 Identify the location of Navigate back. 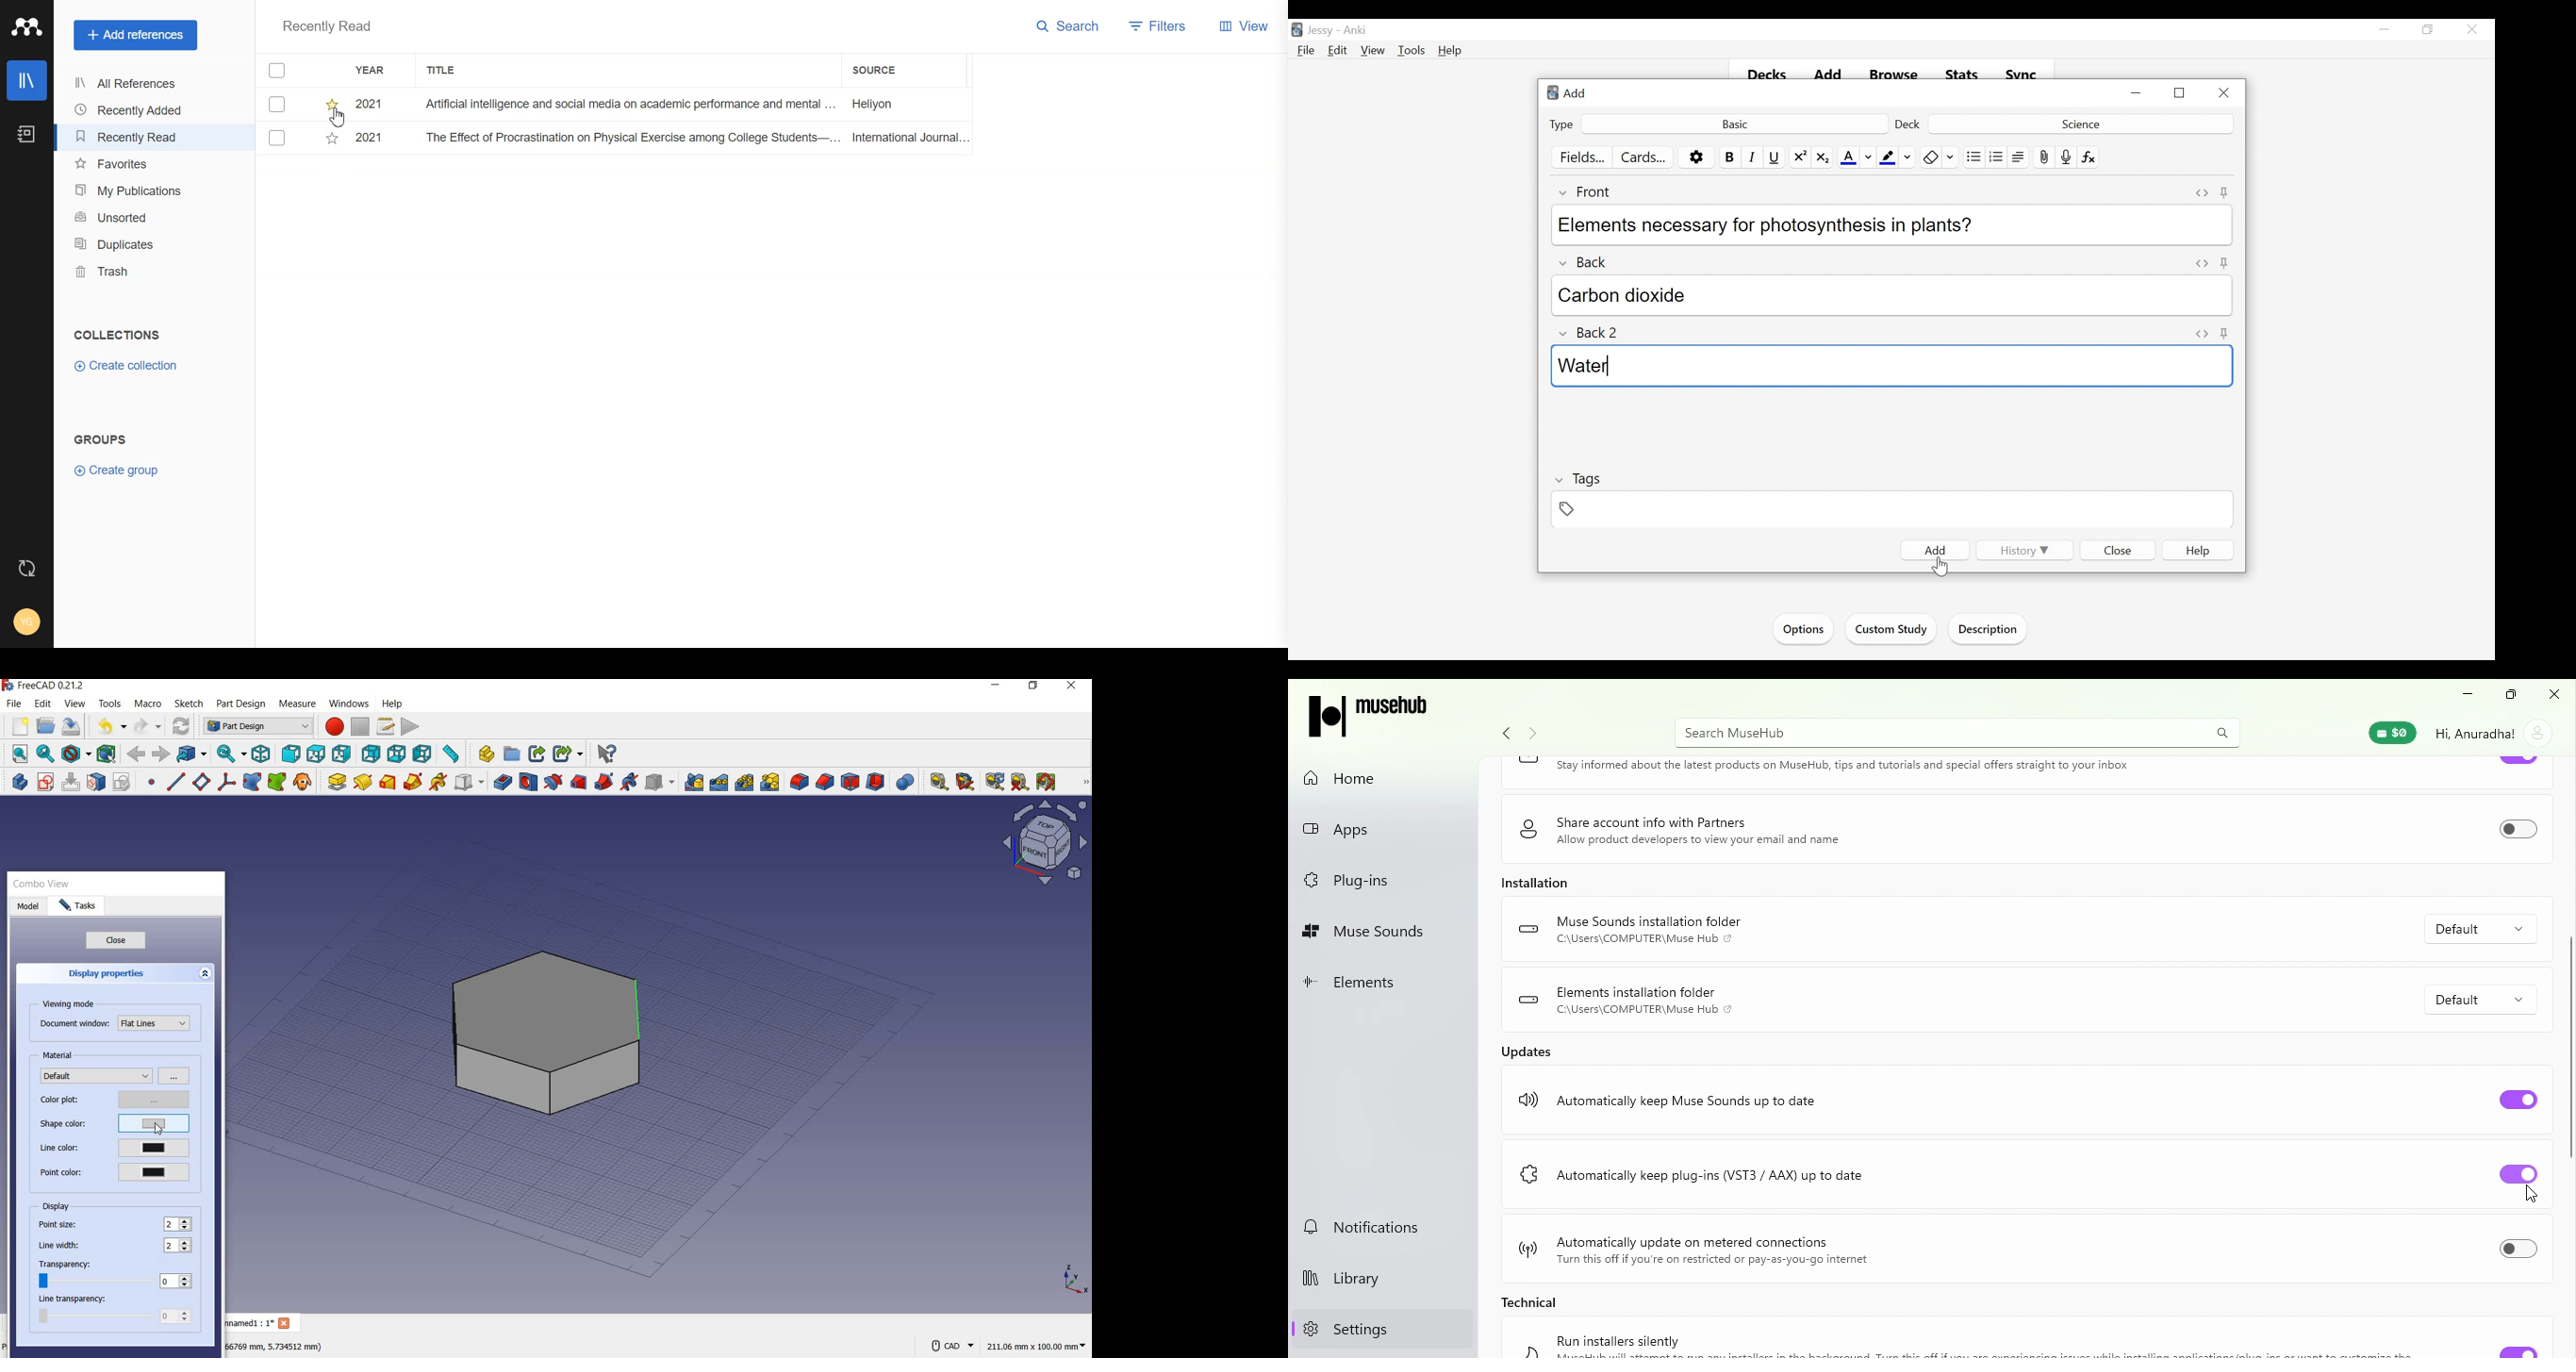
(1505, 734).